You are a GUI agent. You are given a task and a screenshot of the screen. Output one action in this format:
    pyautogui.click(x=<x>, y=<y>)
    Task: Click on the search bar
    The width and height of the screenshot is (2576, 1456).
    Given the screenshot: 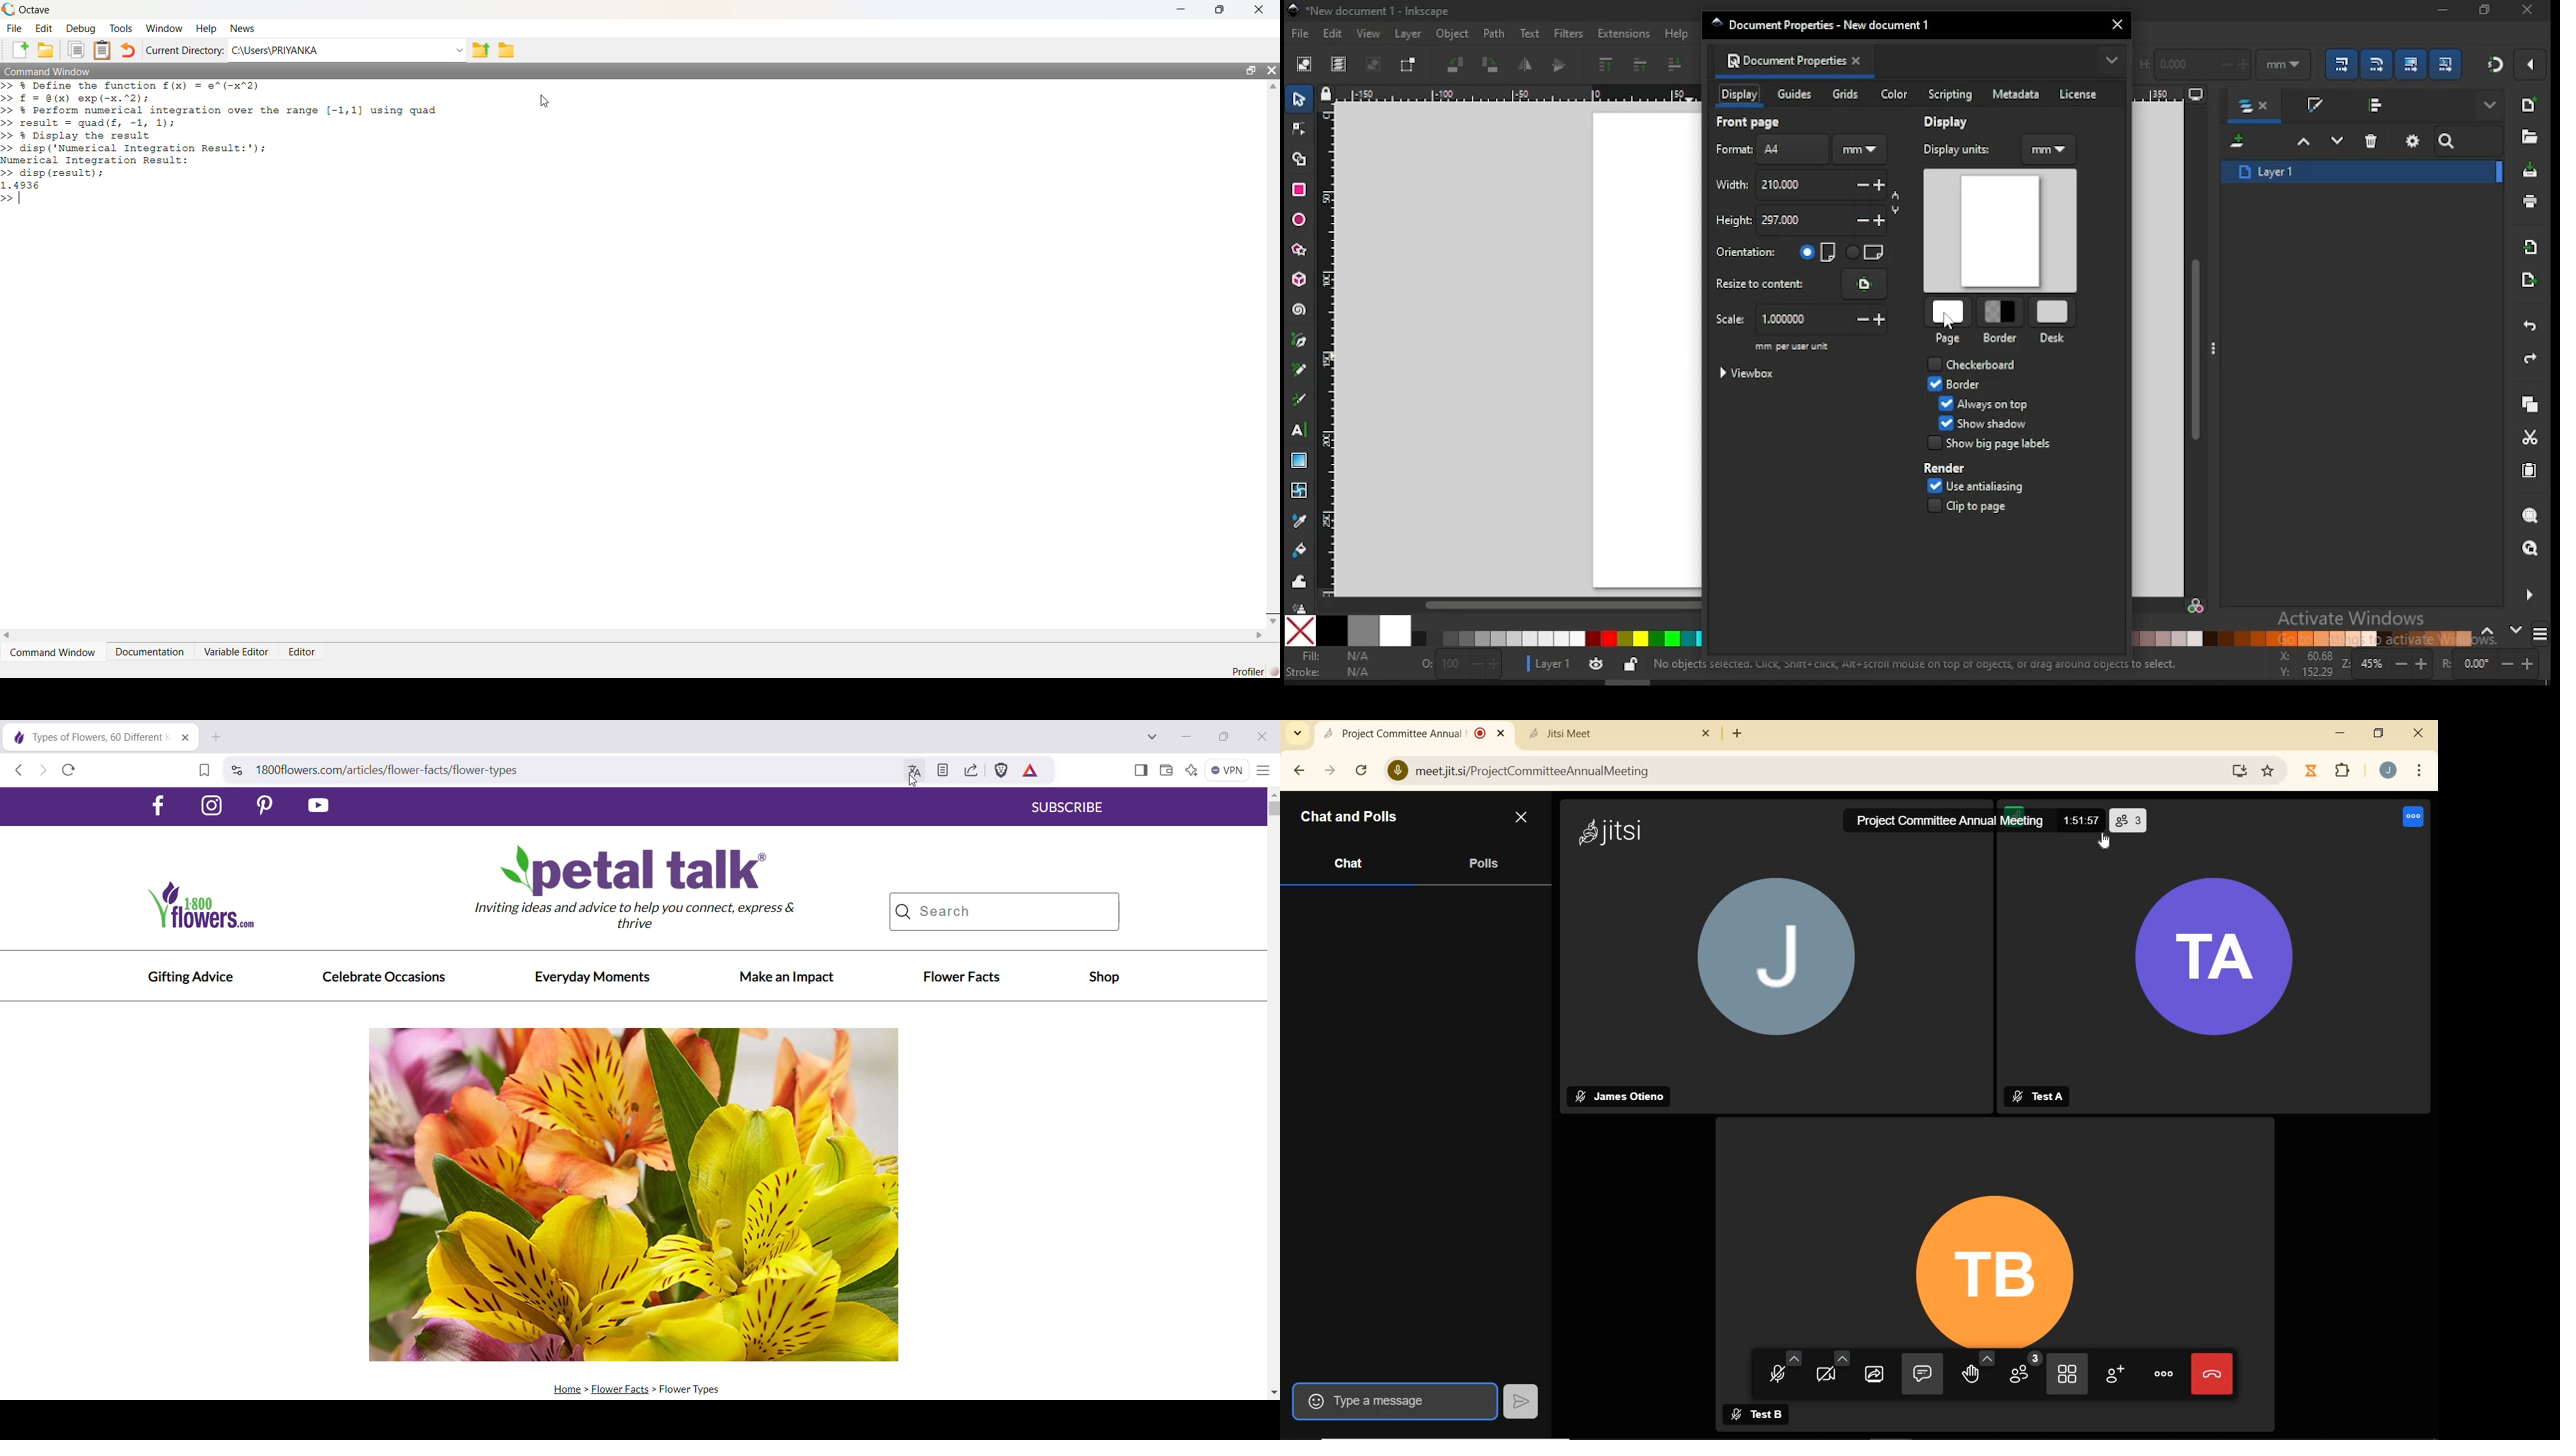 What is the action you would take?
    pyautogui.click(x=2469, y=141)
    